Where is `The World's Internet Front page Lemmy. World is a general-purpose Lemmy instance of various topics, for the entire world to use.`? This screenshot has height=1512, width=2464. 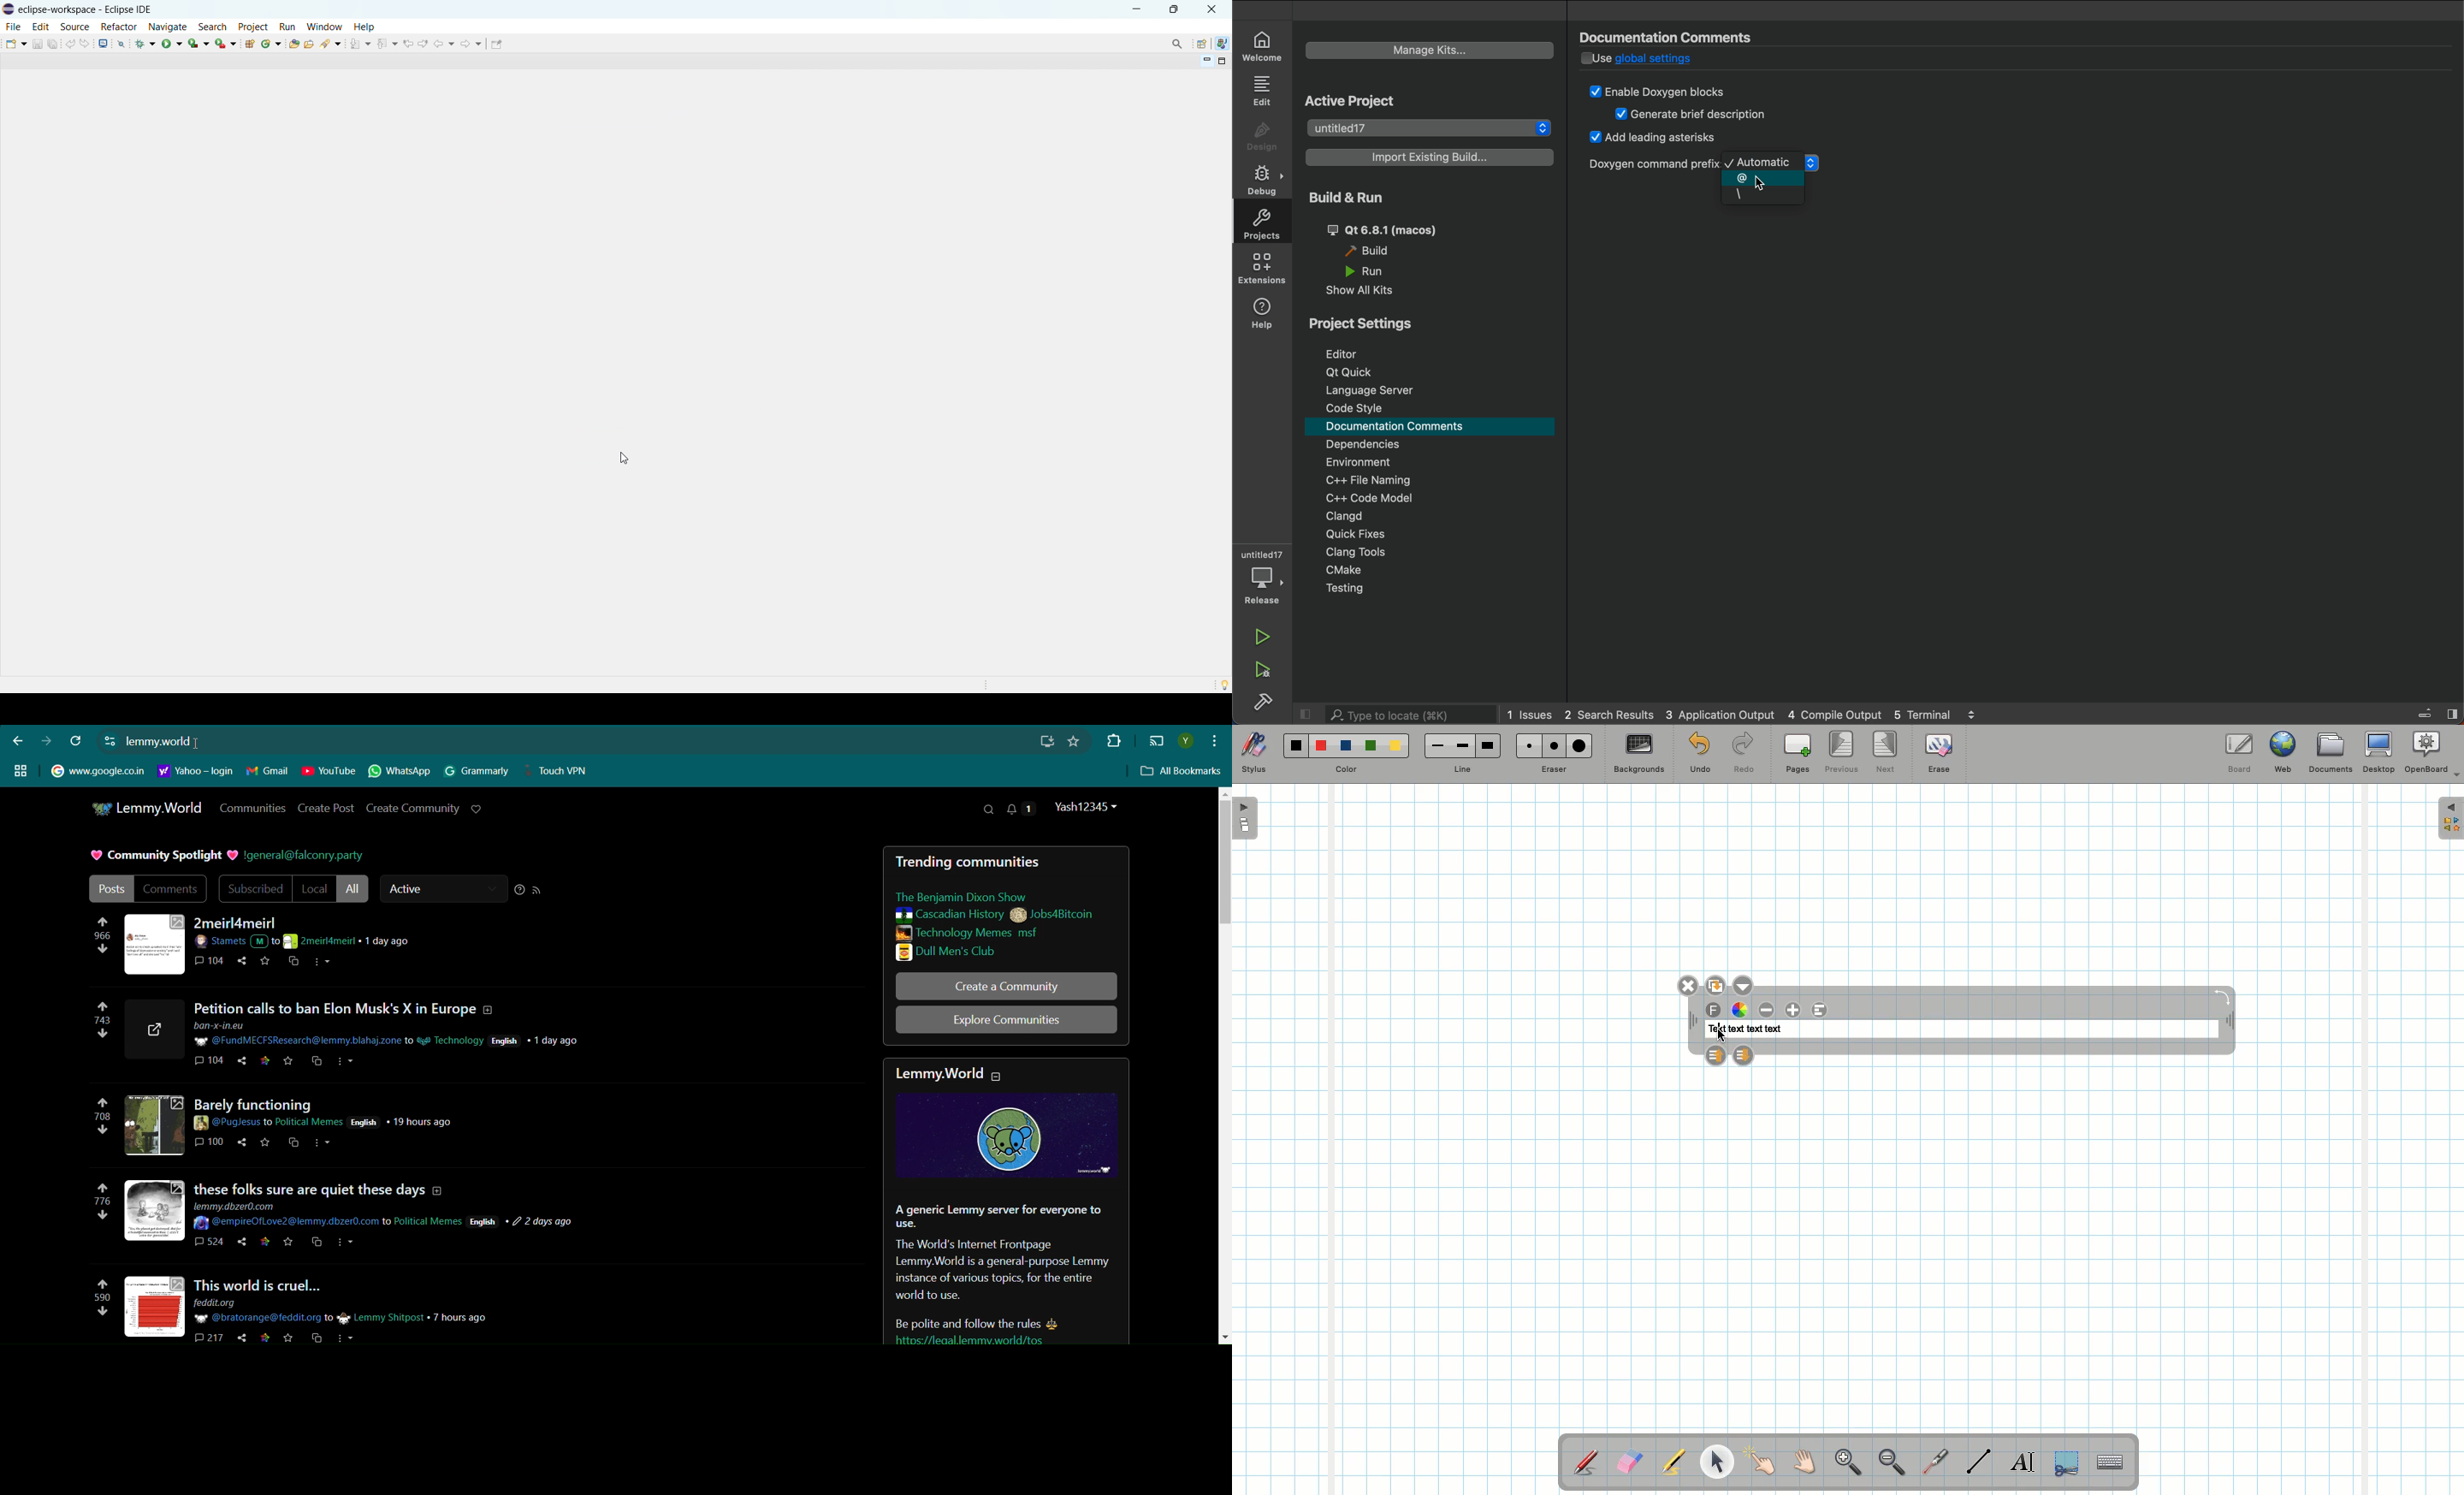
The World's Internet Front page Lemmy. World is a general-purpose Lemmy instance of various topics, for the entire world to use. is located at coordinates (1001, 1271).